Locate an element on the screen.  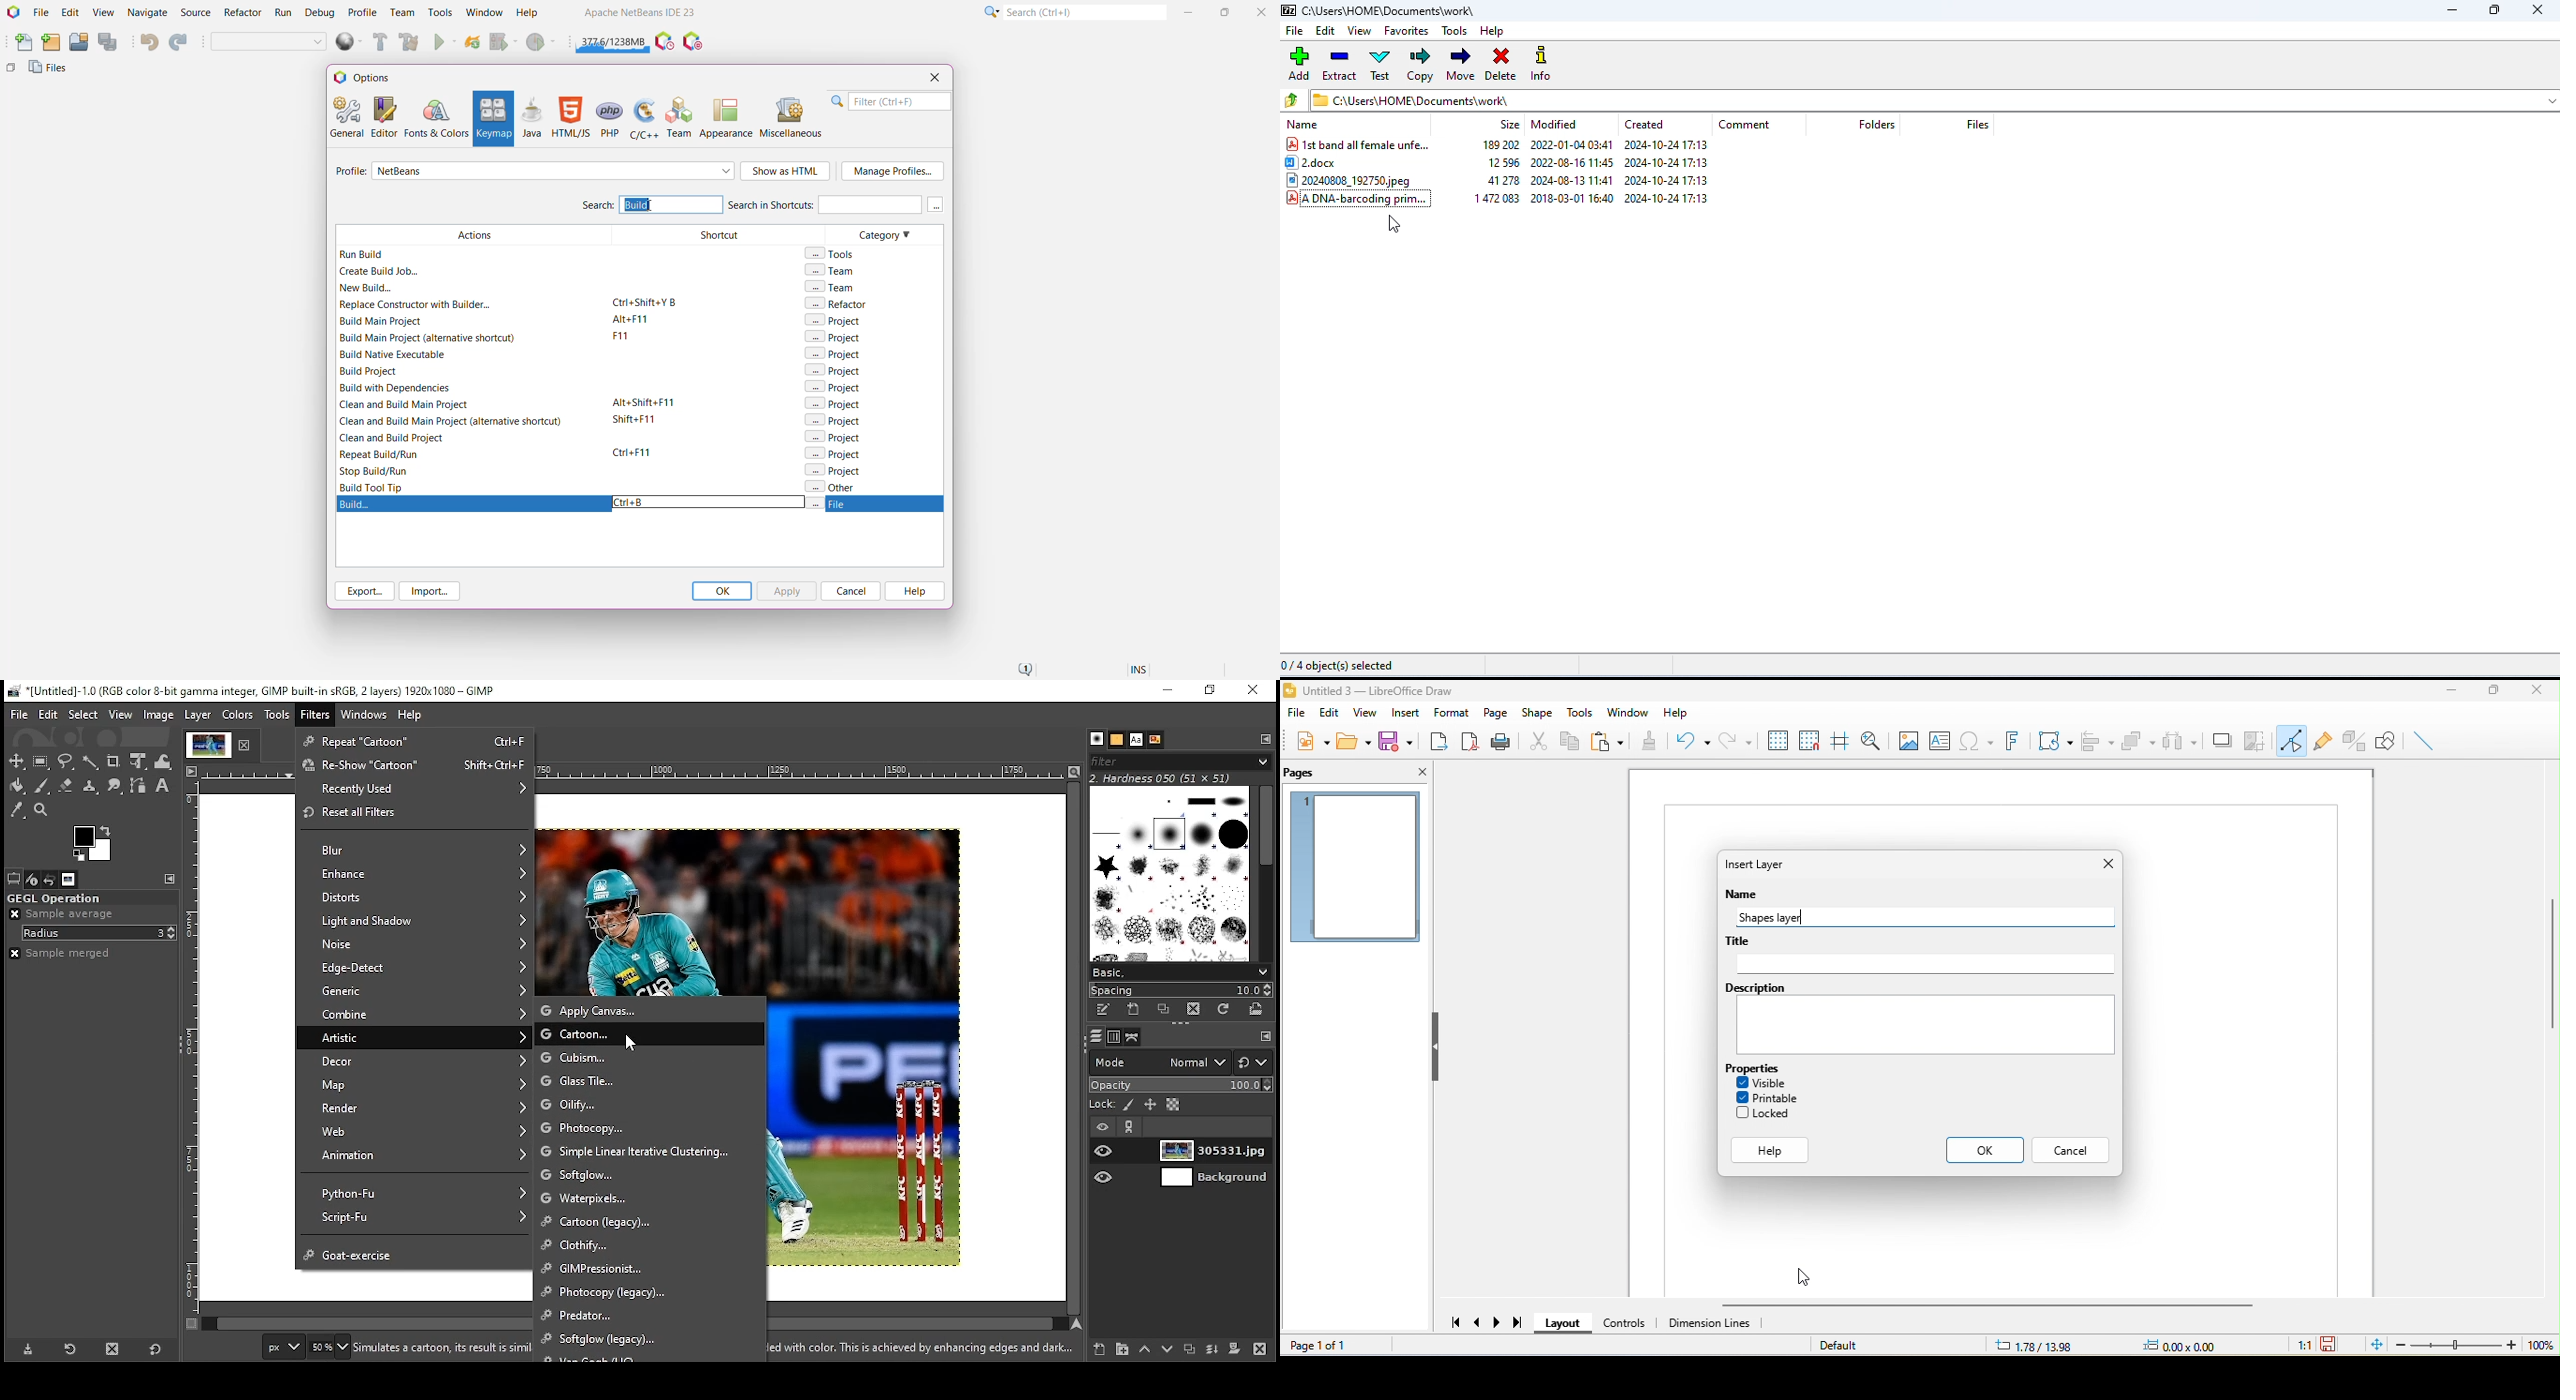
close is located at coordinates (2536, 691).